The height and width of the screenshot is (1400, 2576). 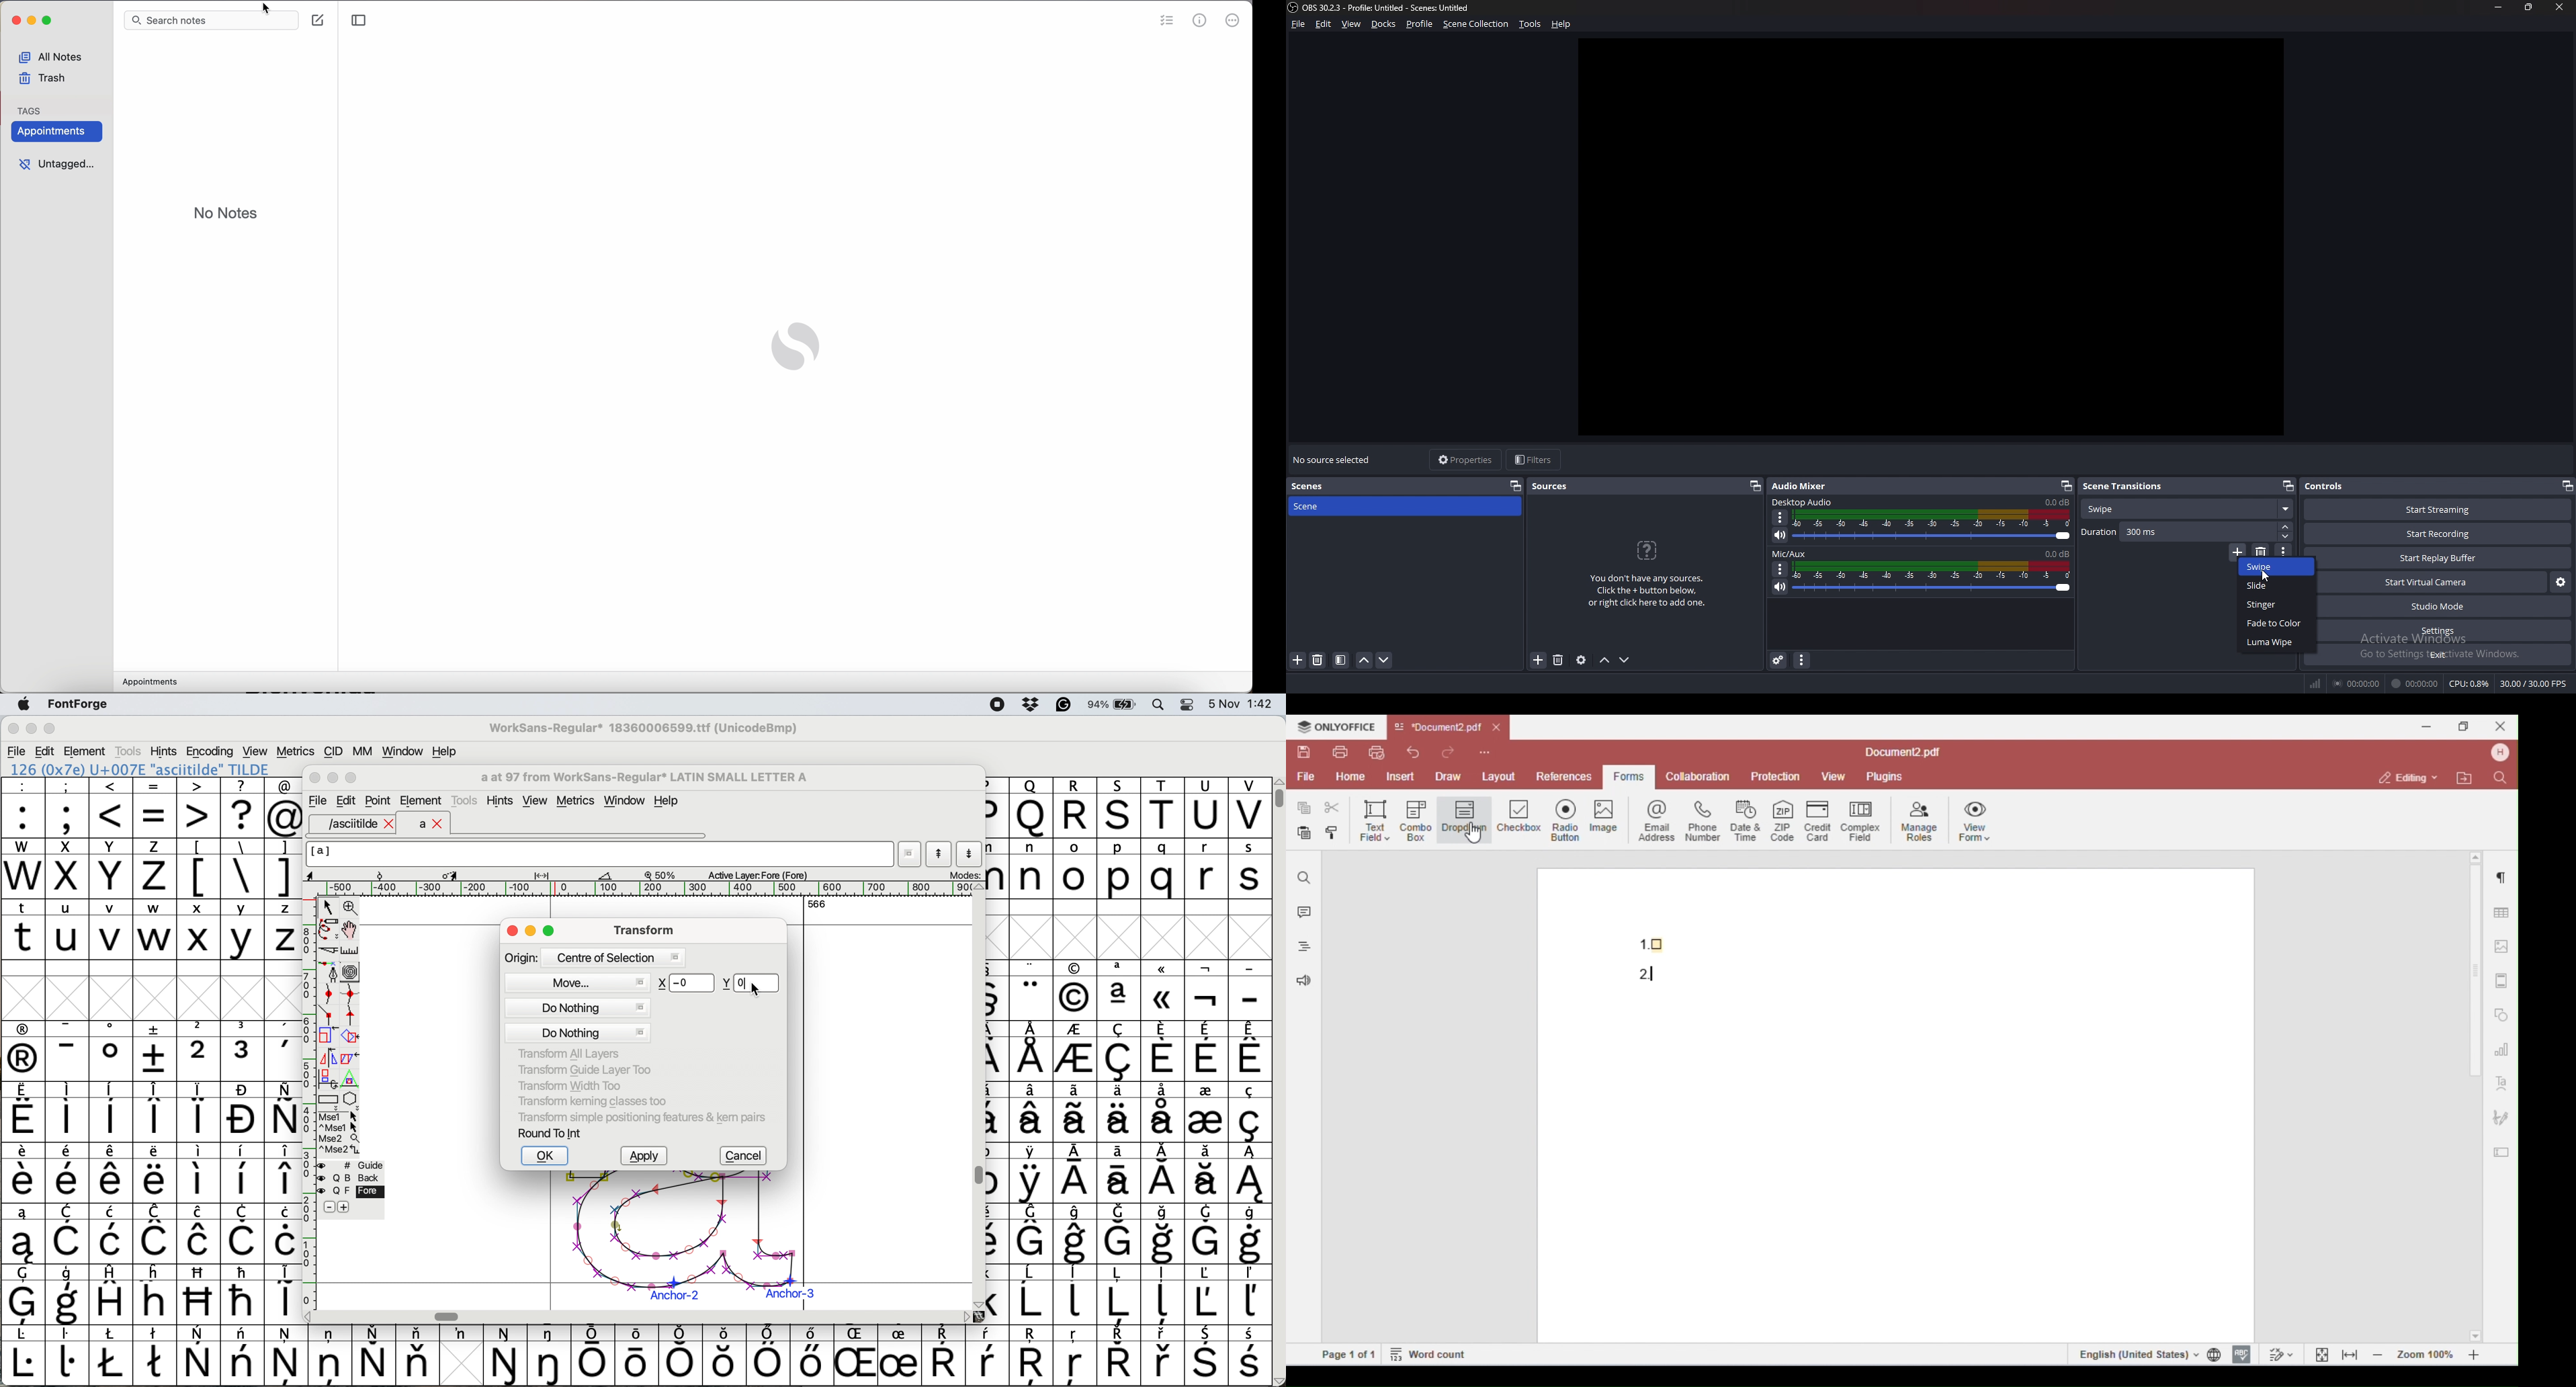 I want to click on origin, so click(x=595, y=957).